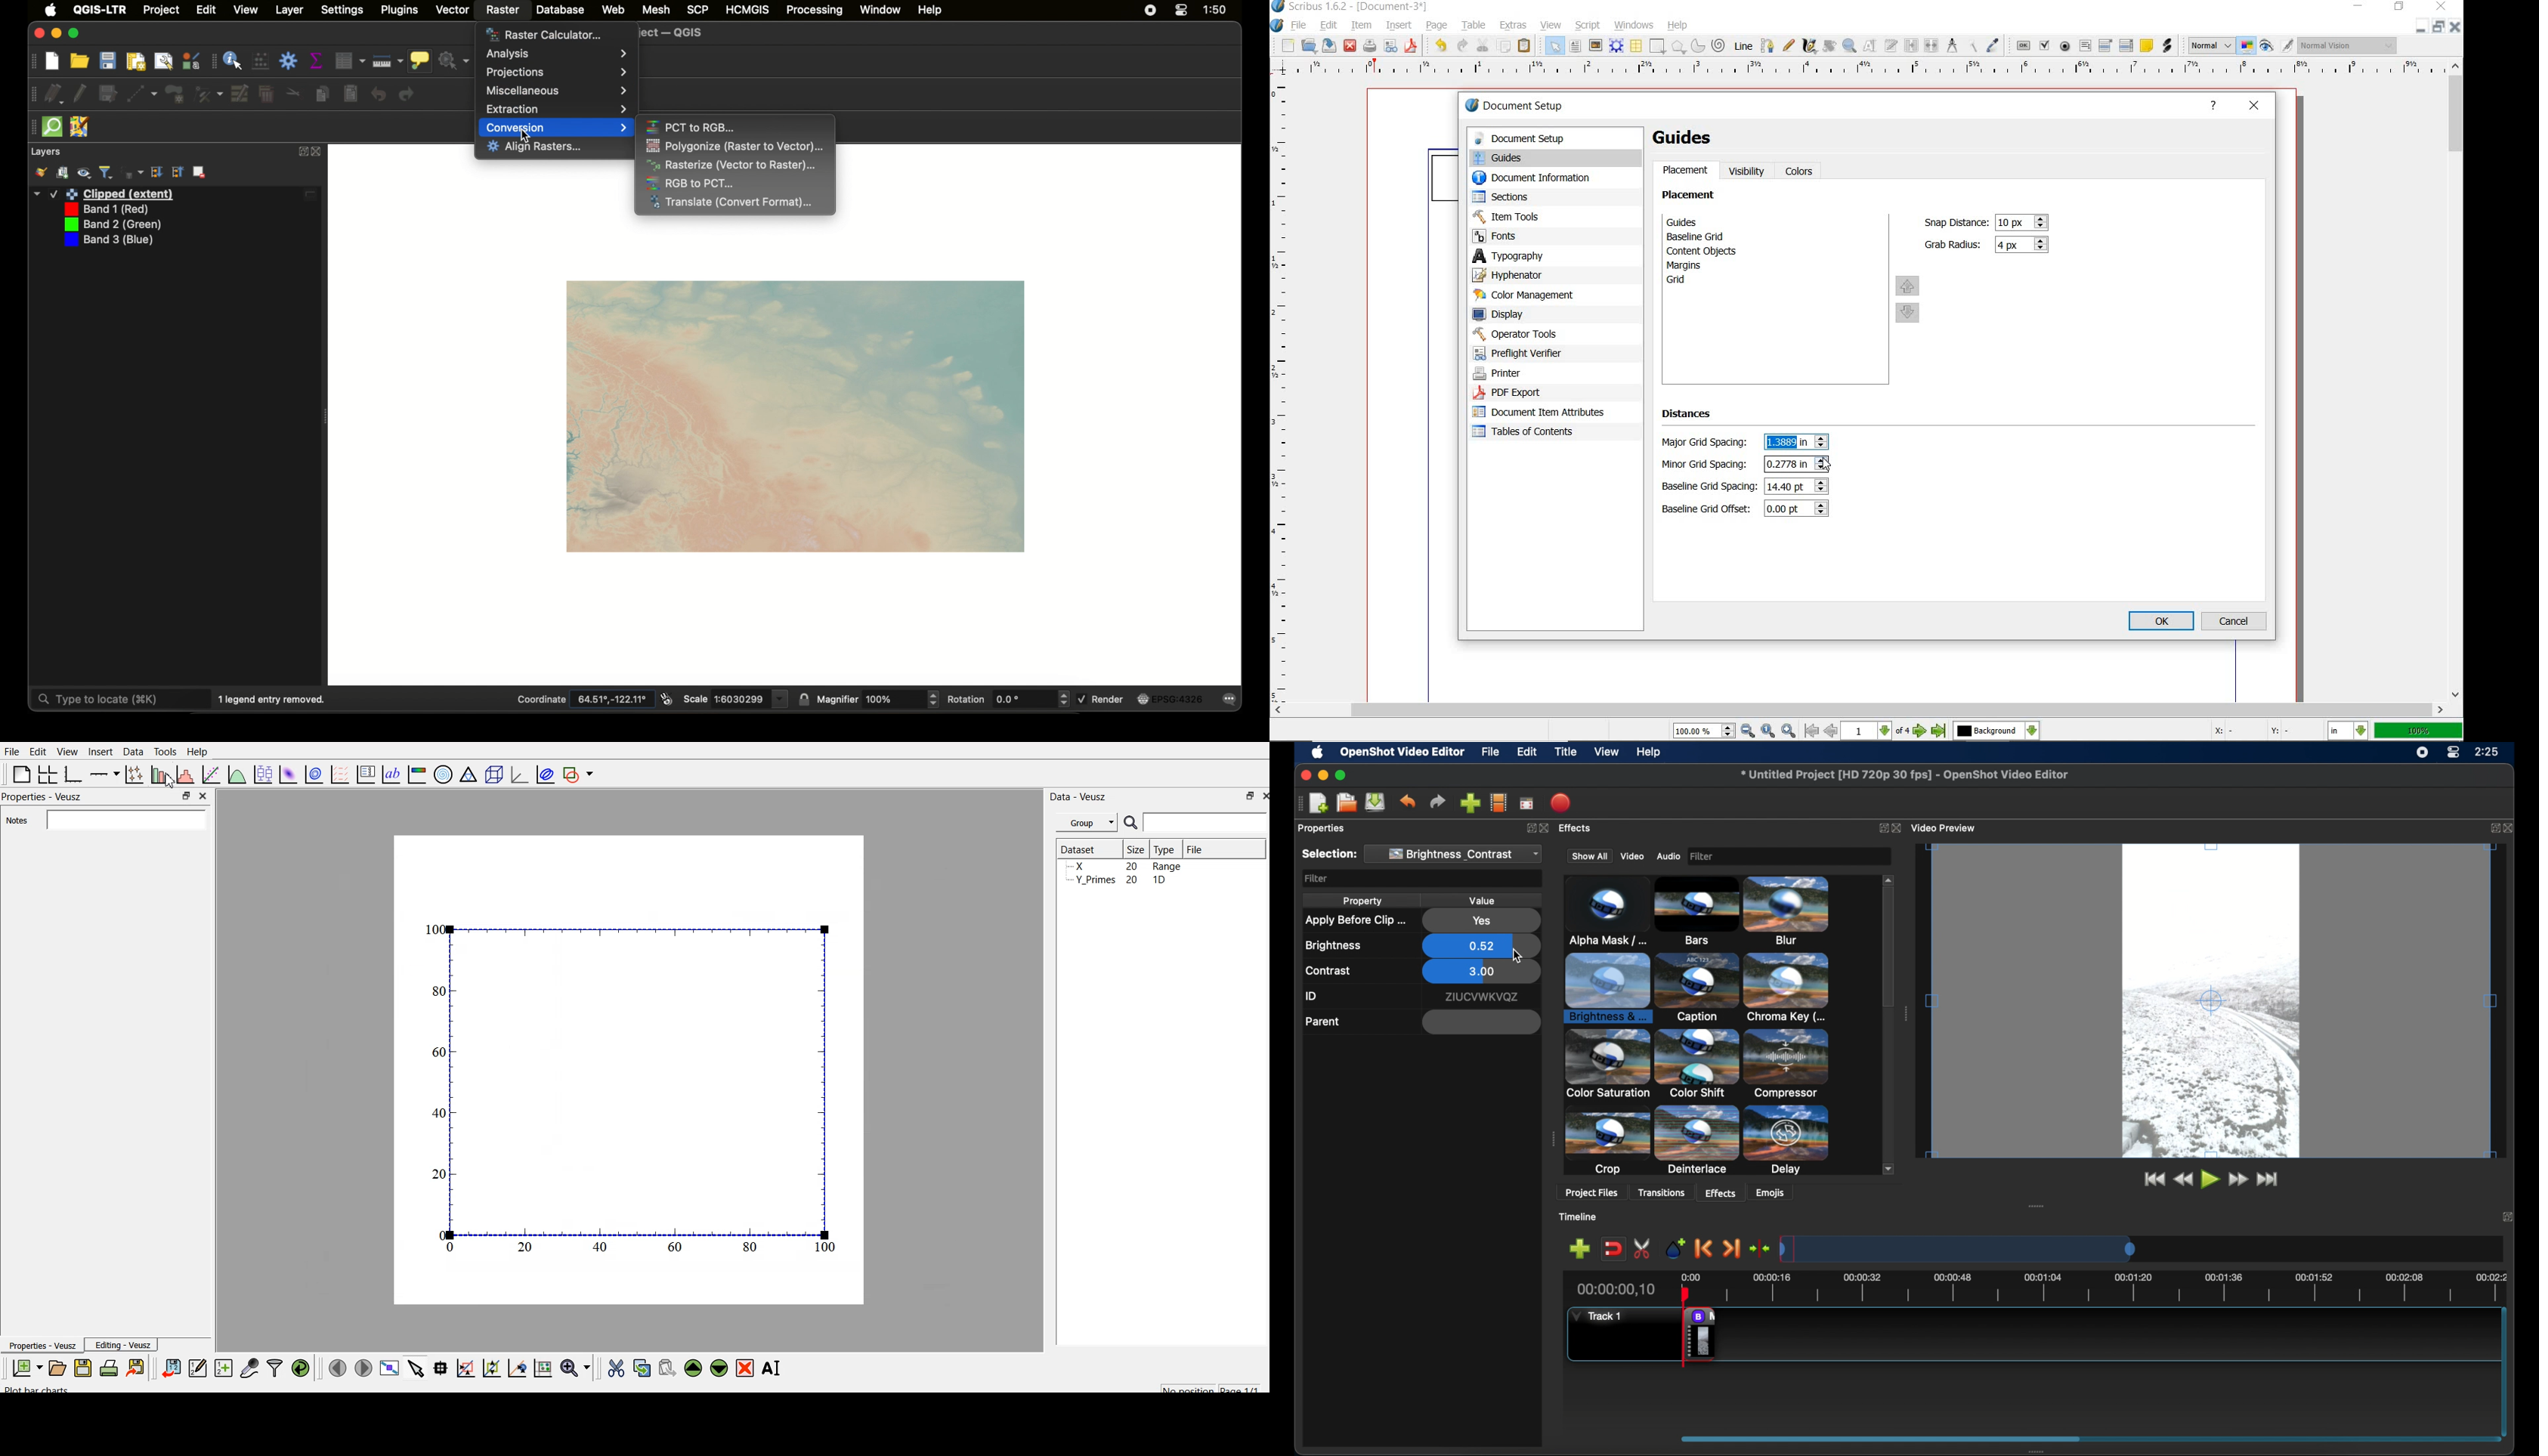  What do you see at coordinates (212, 61) in the screenshot?
I see `drag handle` at bounding box center [212, 61].